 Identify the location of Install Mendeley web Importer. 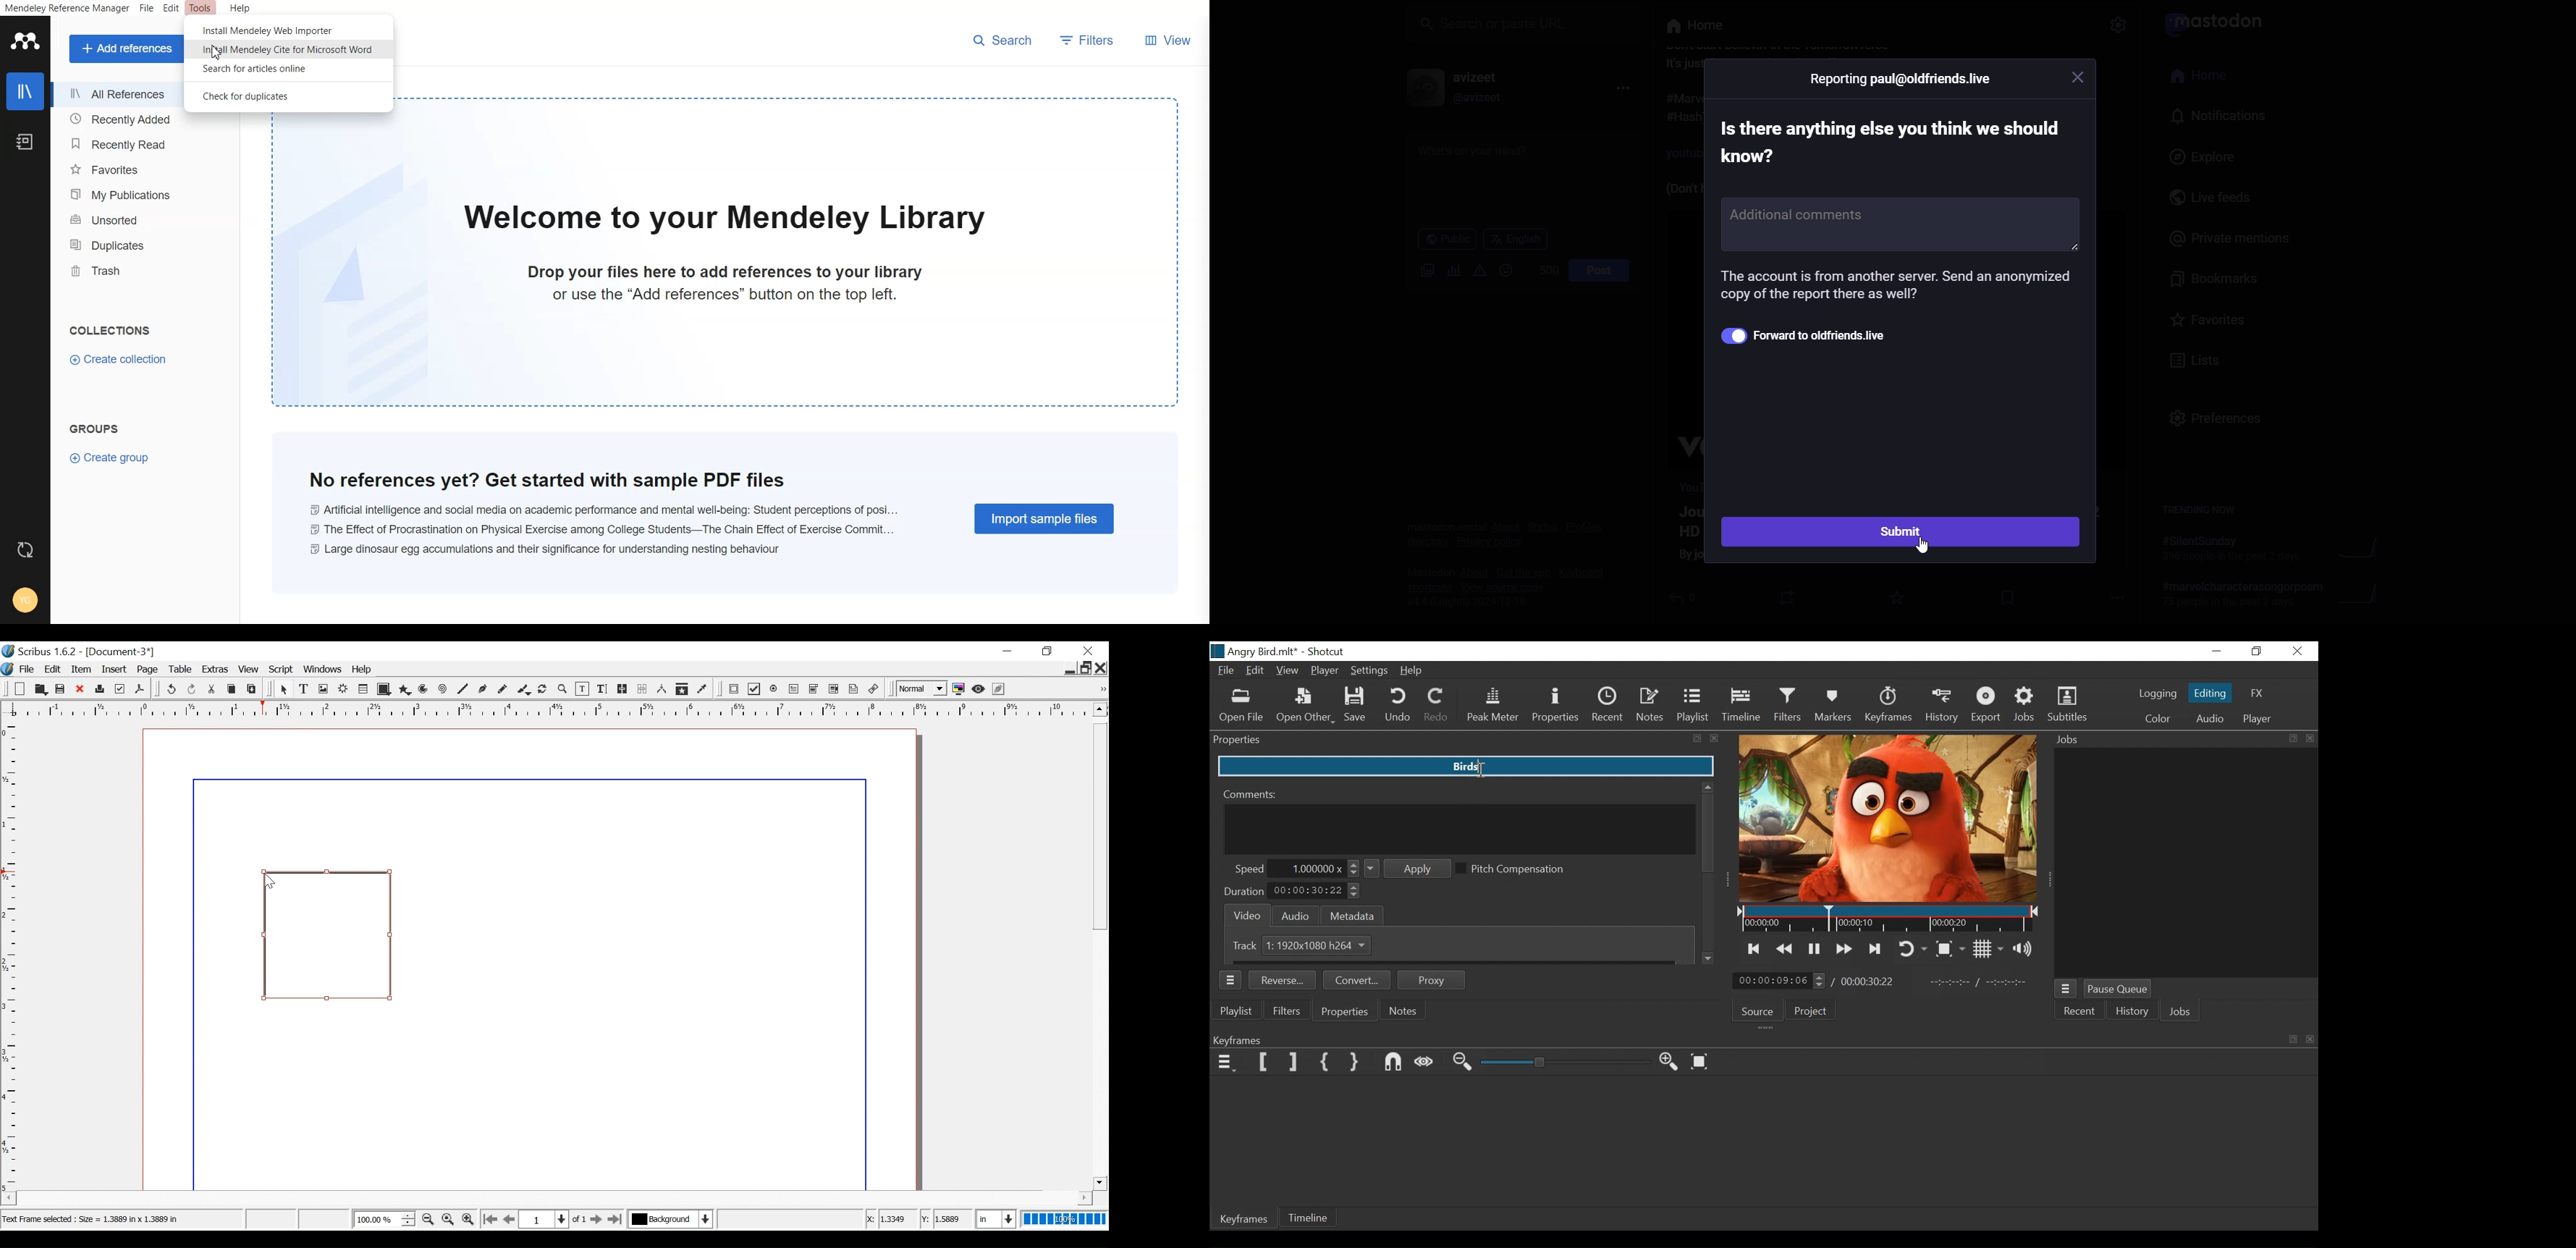
(287, 28).